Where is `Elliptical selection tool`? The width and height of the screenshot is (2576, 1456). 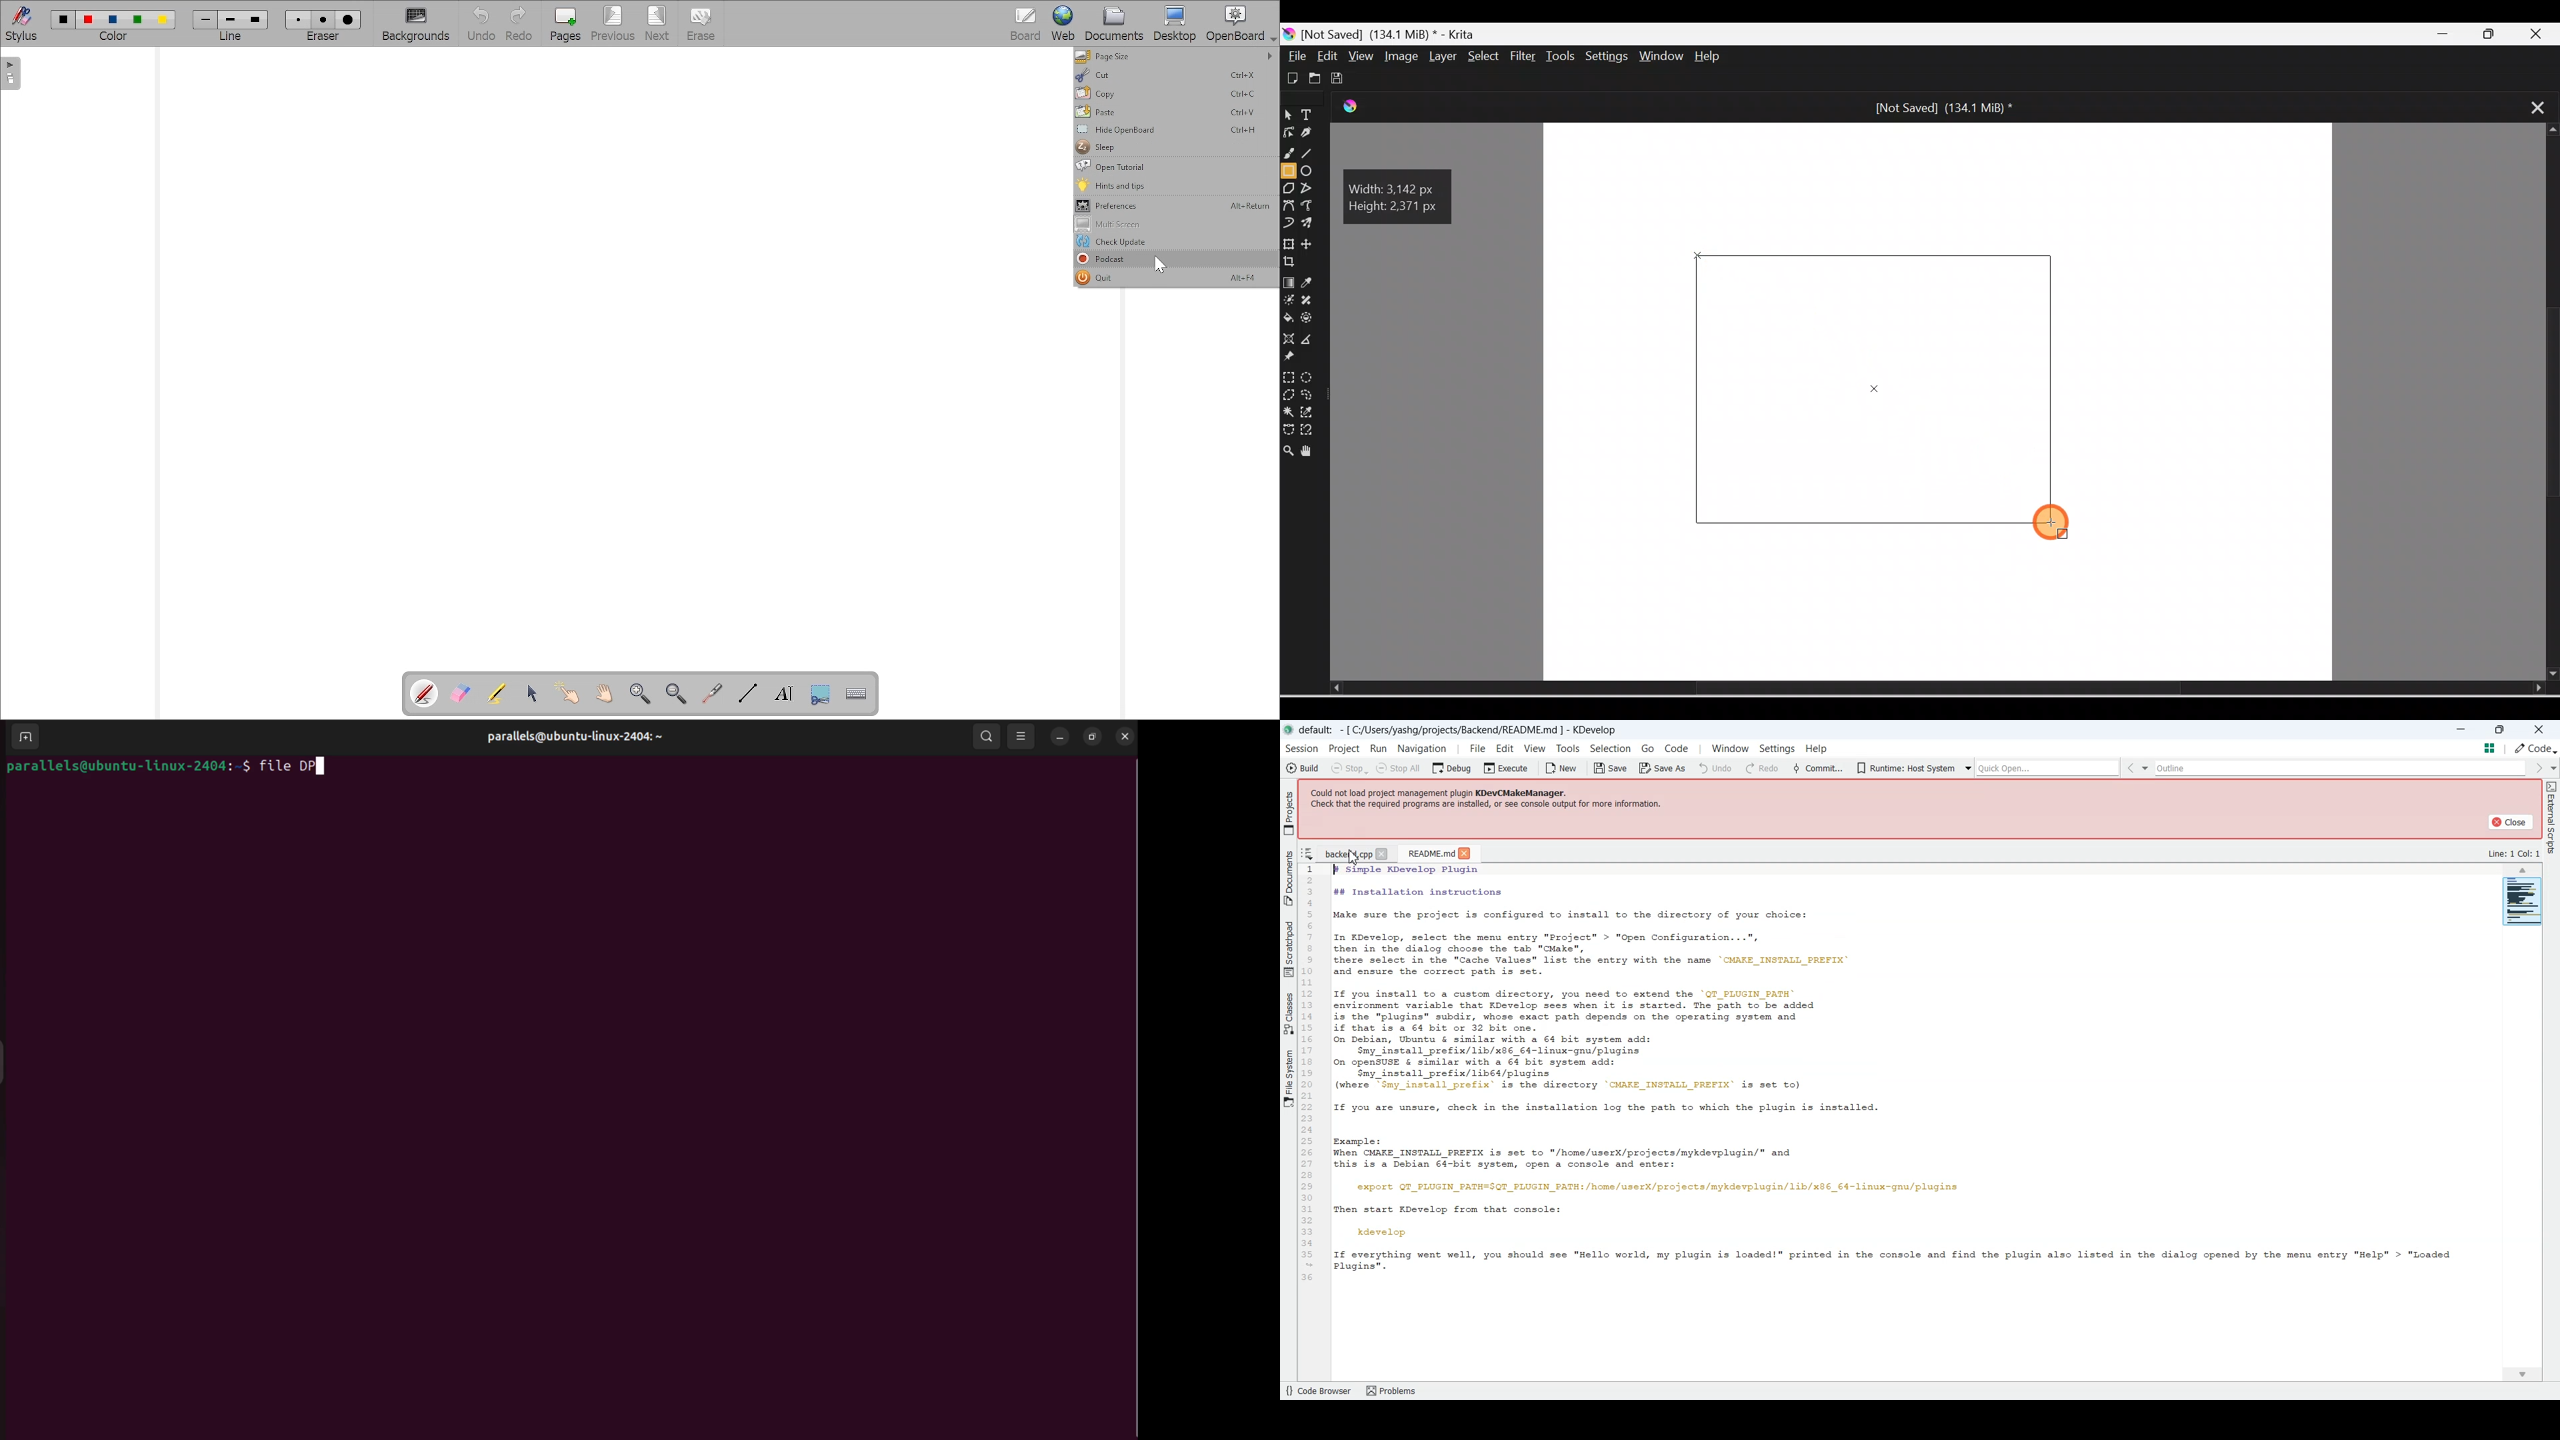 Elliptical selection tool is located at coordinates (1307, 375).